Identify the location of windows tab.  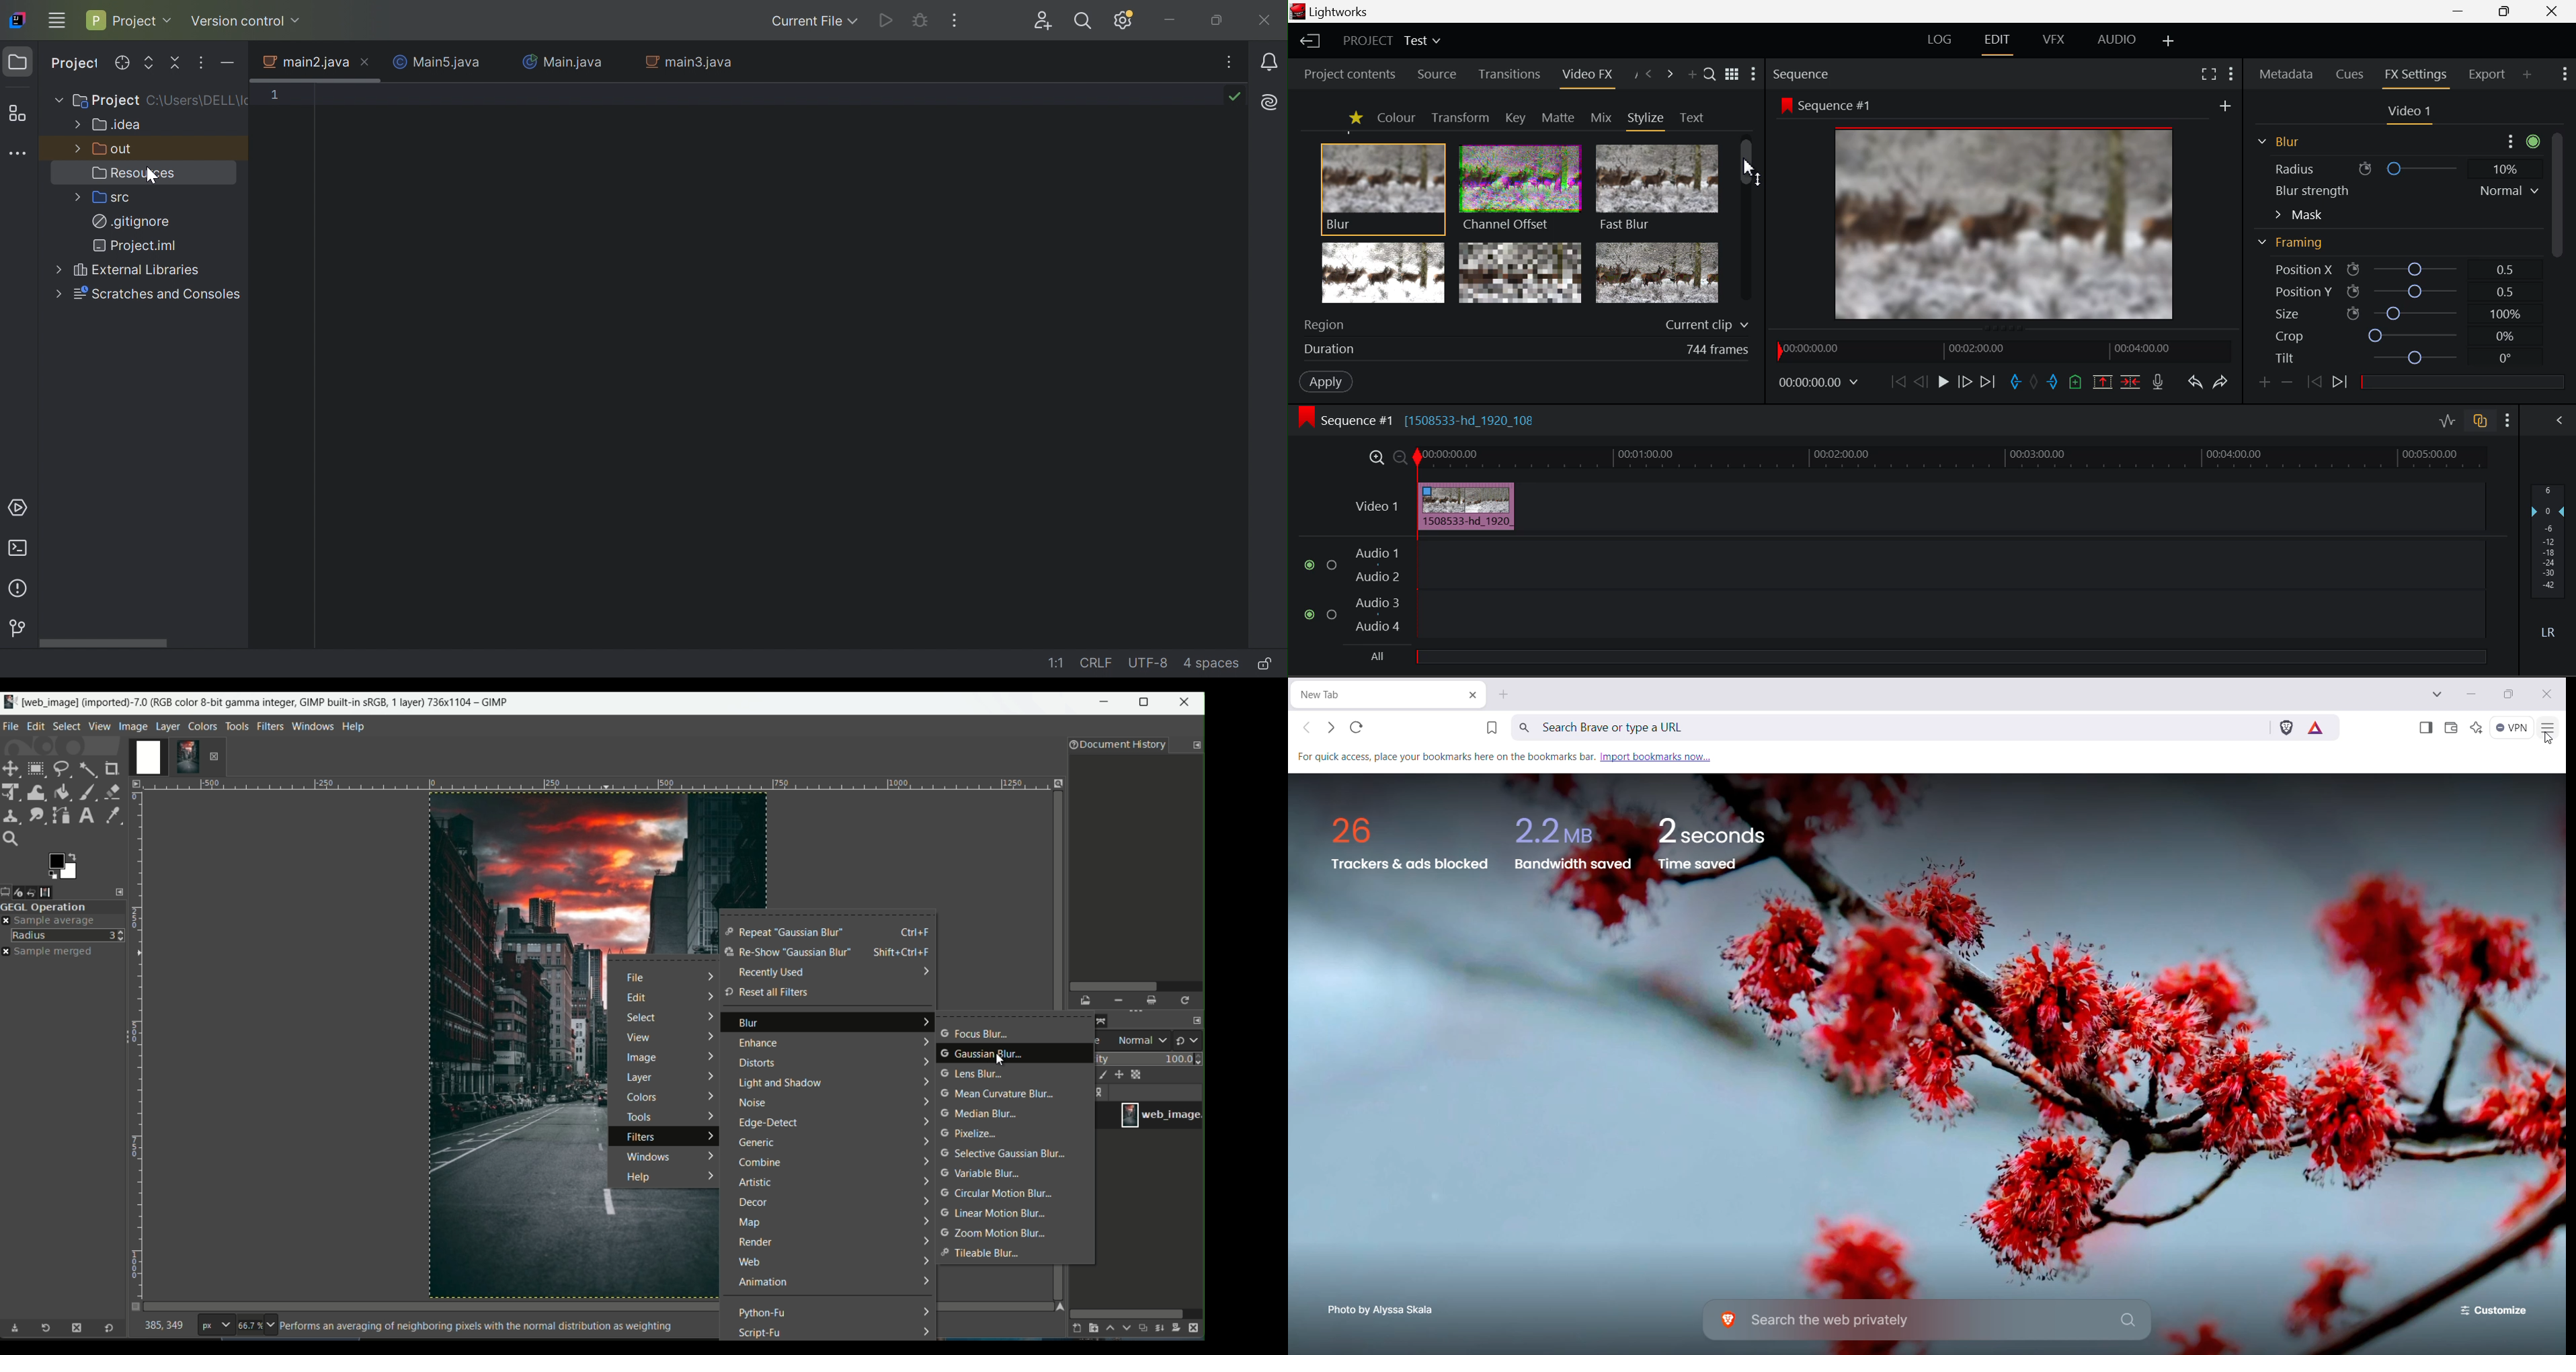
(314, 726).